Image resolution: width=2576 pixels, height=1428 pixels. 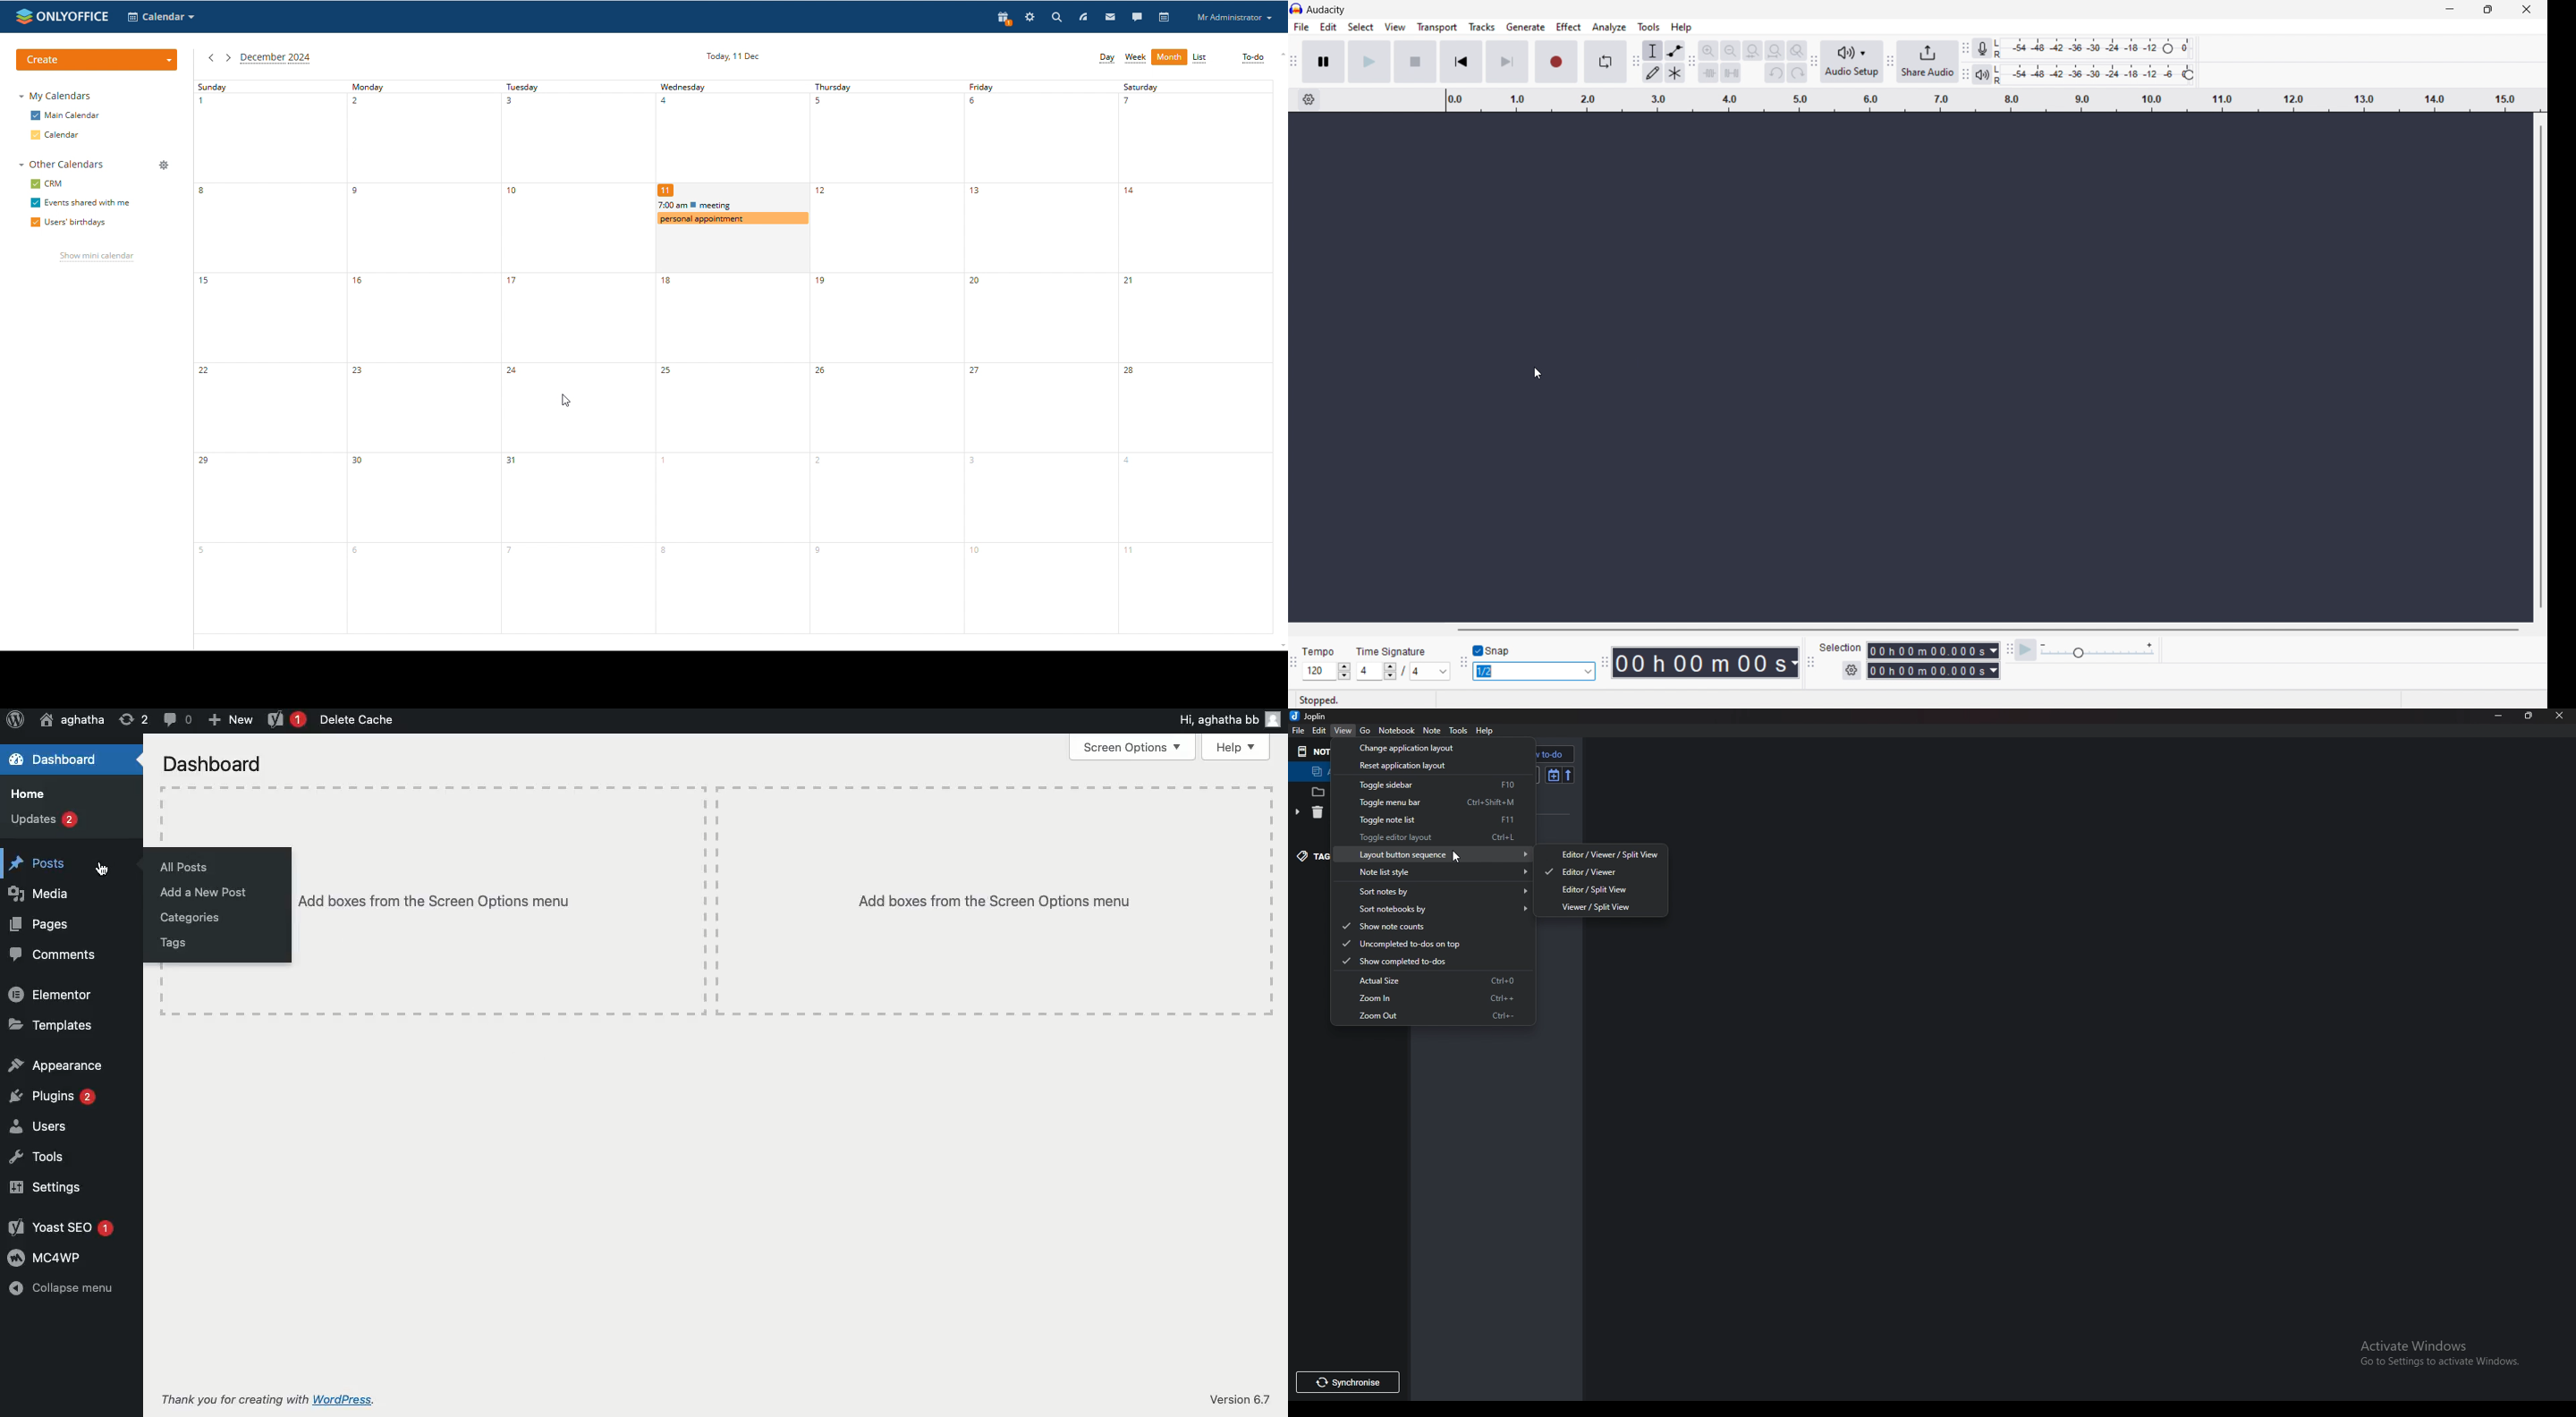 What do you see at coordinates (1388, 652) in the screenshot?
I see `Time Signature` at bounding box center [1388, 652].